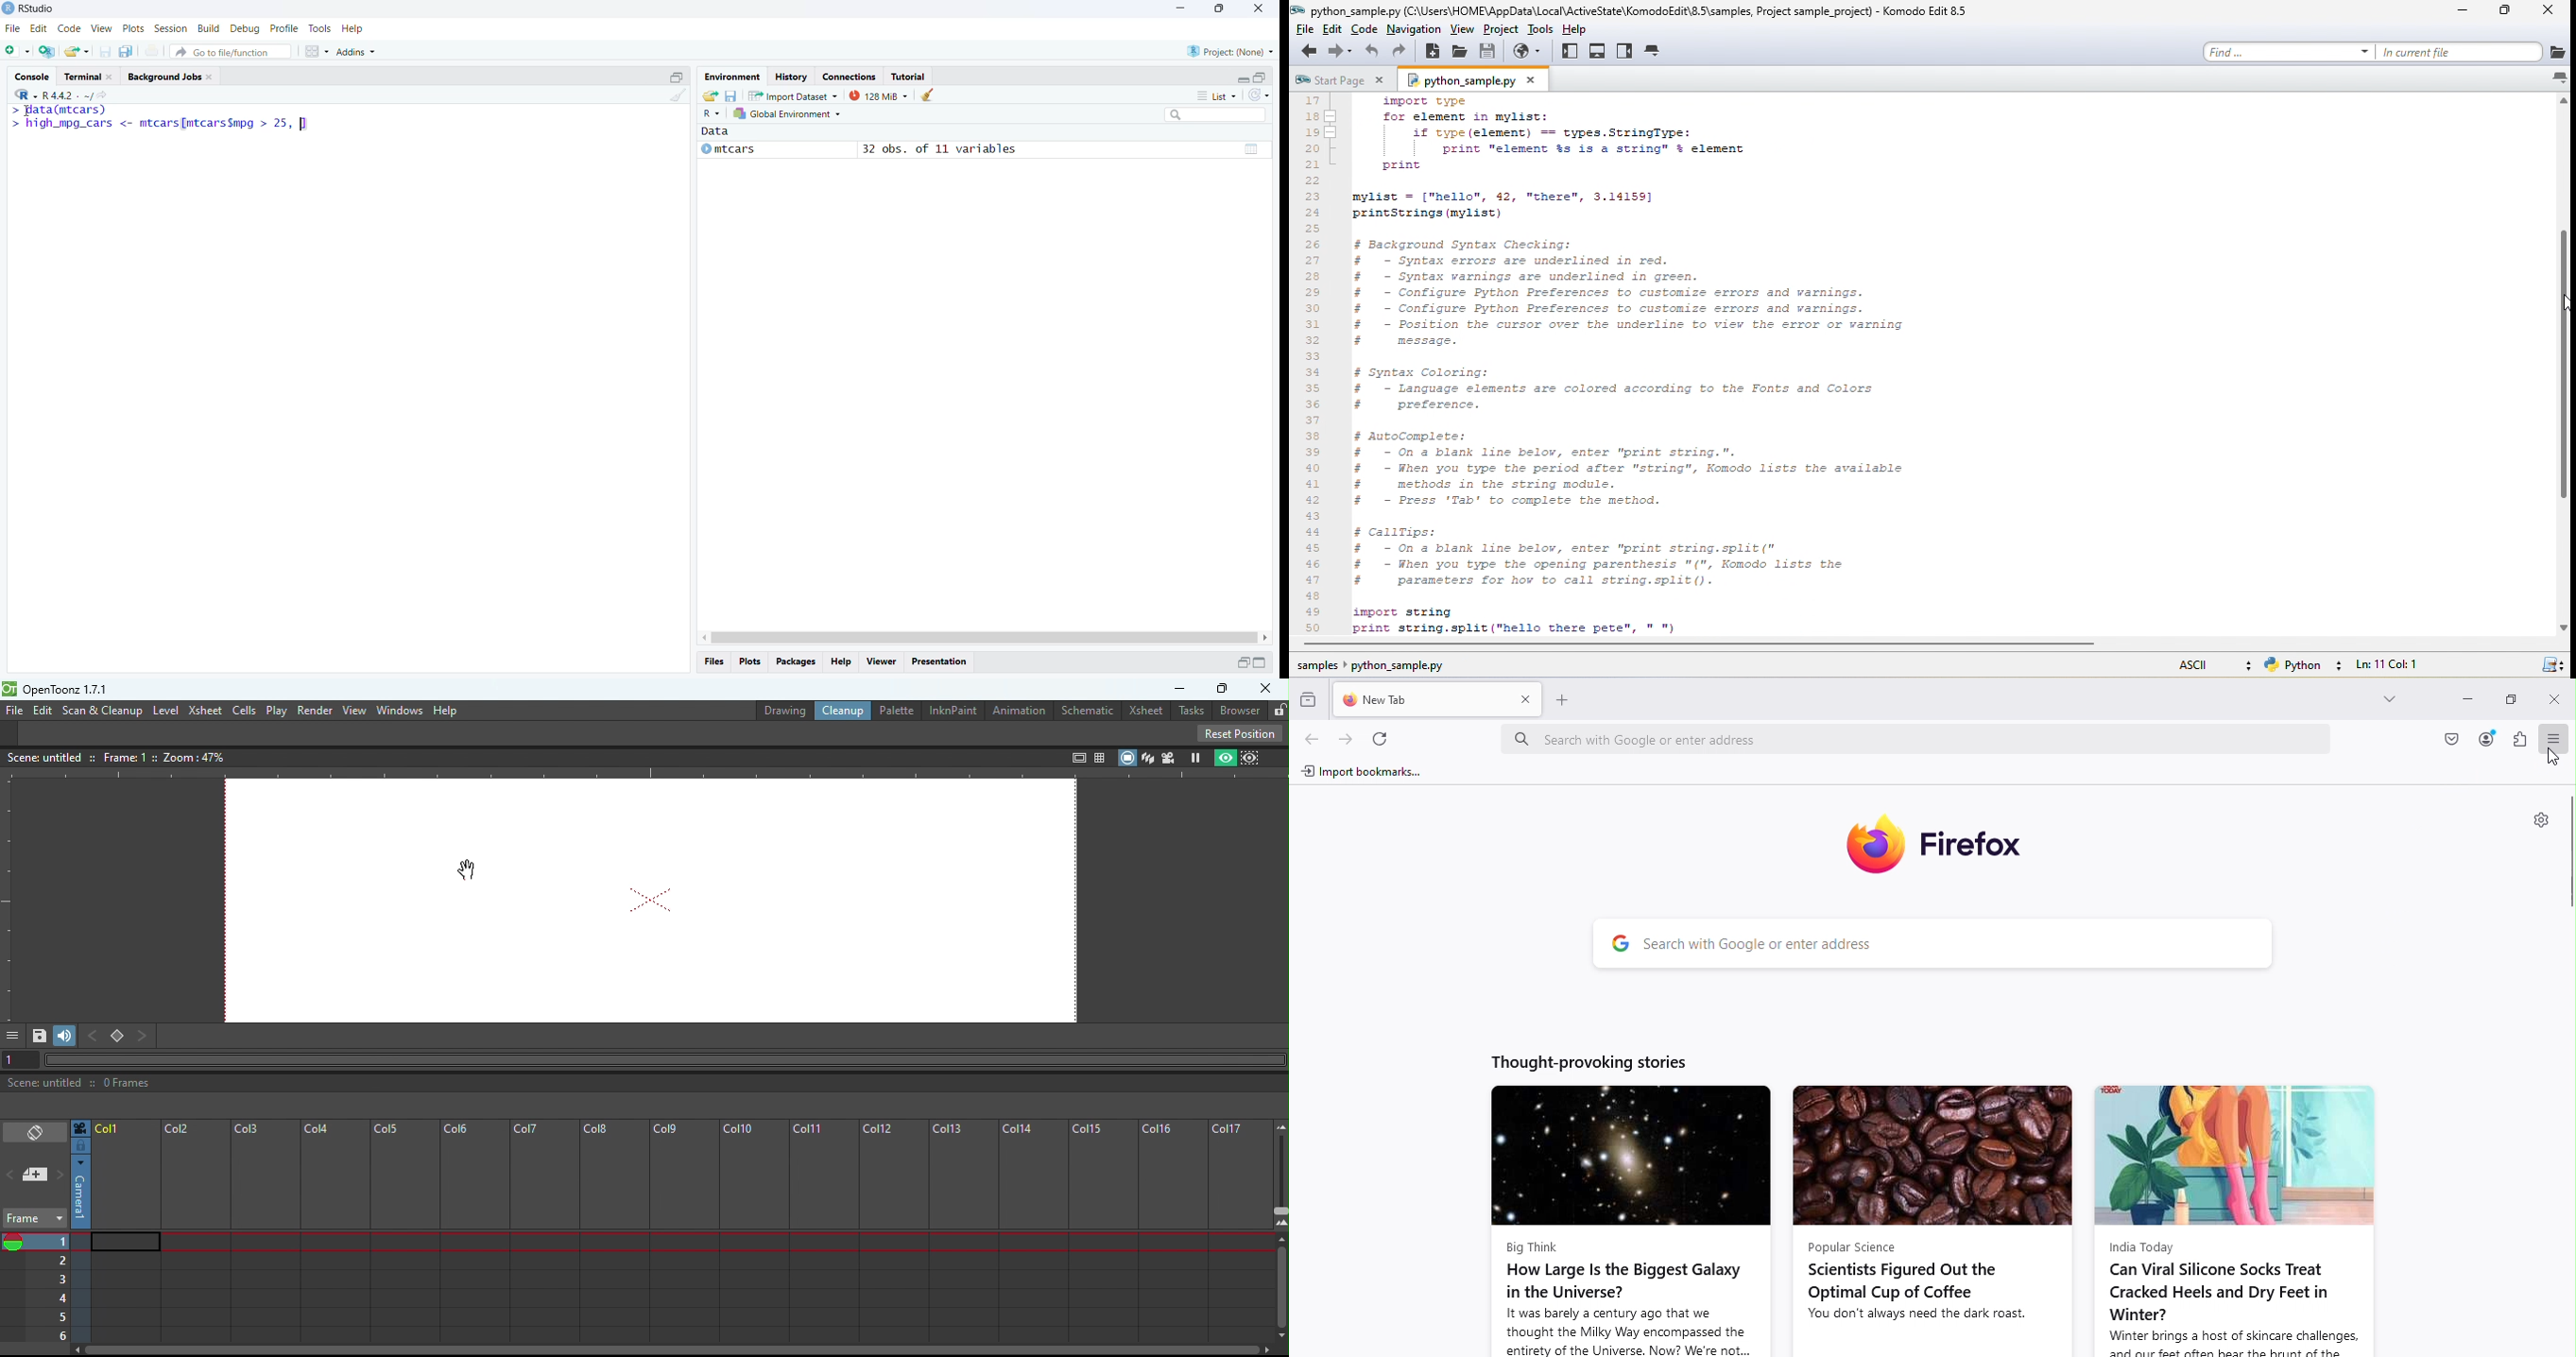  What do you see at coordinates (36, 7) in the screenshot?
I see `RStudio` at bounding box center [36, 7].